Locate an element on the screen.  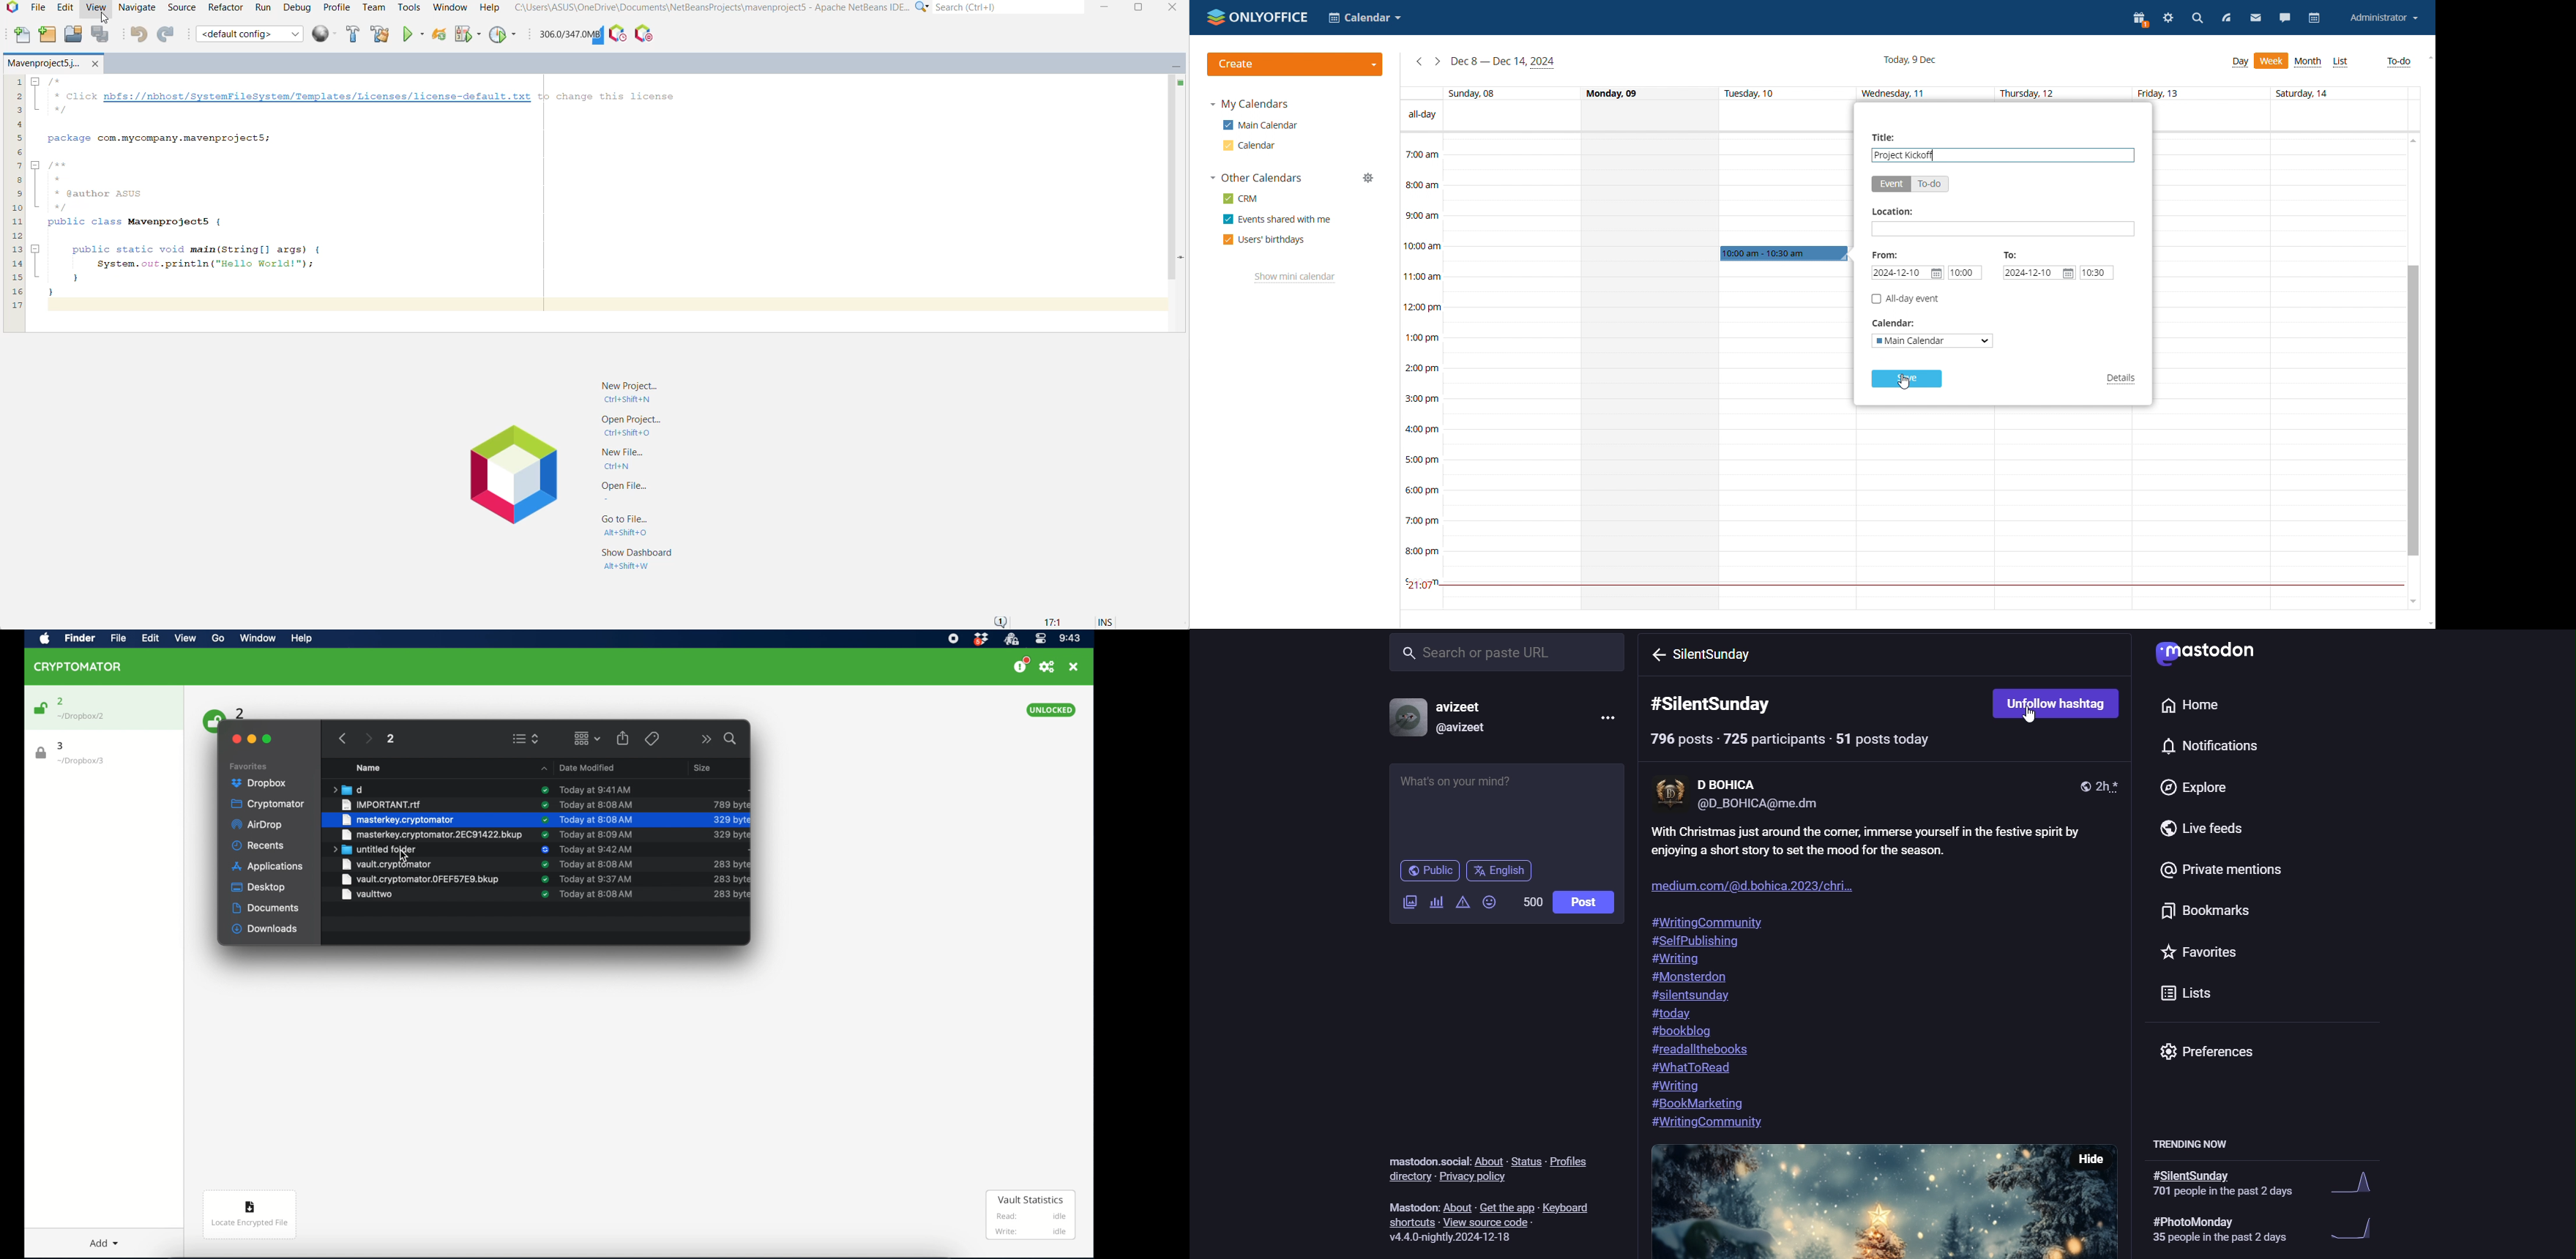
present is located at coordinates (2142, 20).